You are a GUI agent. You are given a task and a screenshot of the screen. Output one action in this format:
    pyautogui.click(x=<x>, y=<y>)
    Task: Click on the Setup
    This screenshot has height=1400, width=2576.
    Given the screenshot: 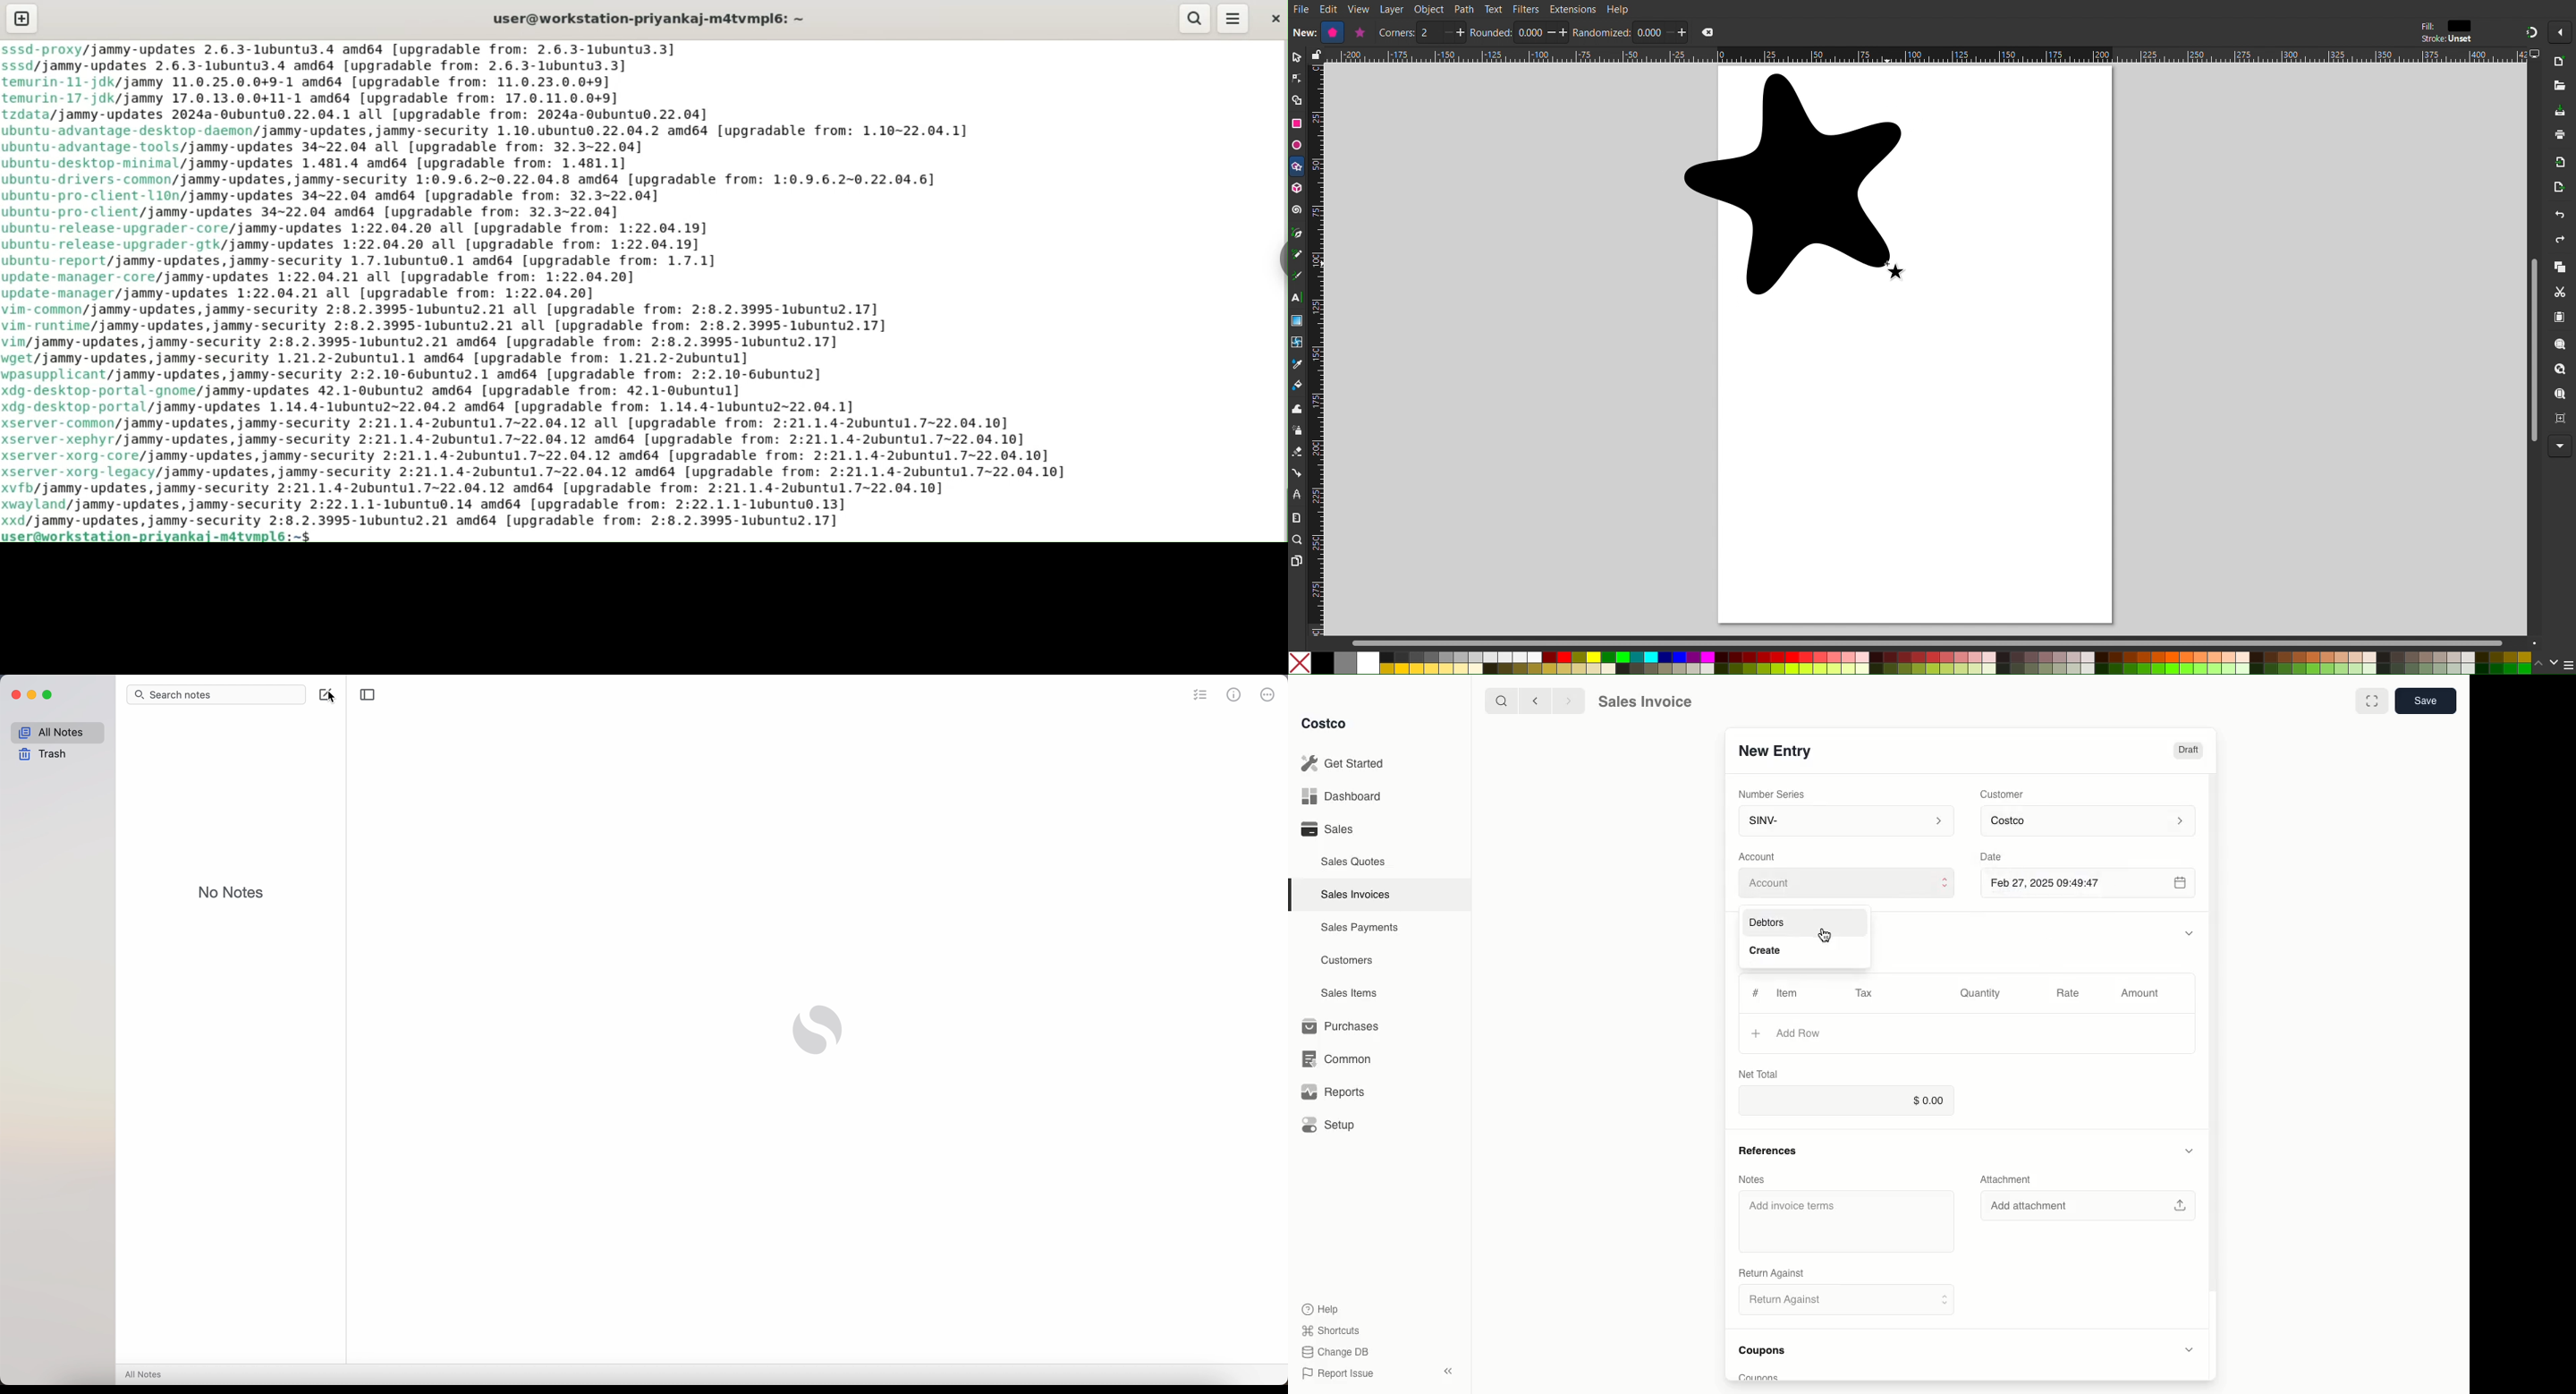 What is the action you would take?
    pyautogui.click(x=1330, y=1126)
    